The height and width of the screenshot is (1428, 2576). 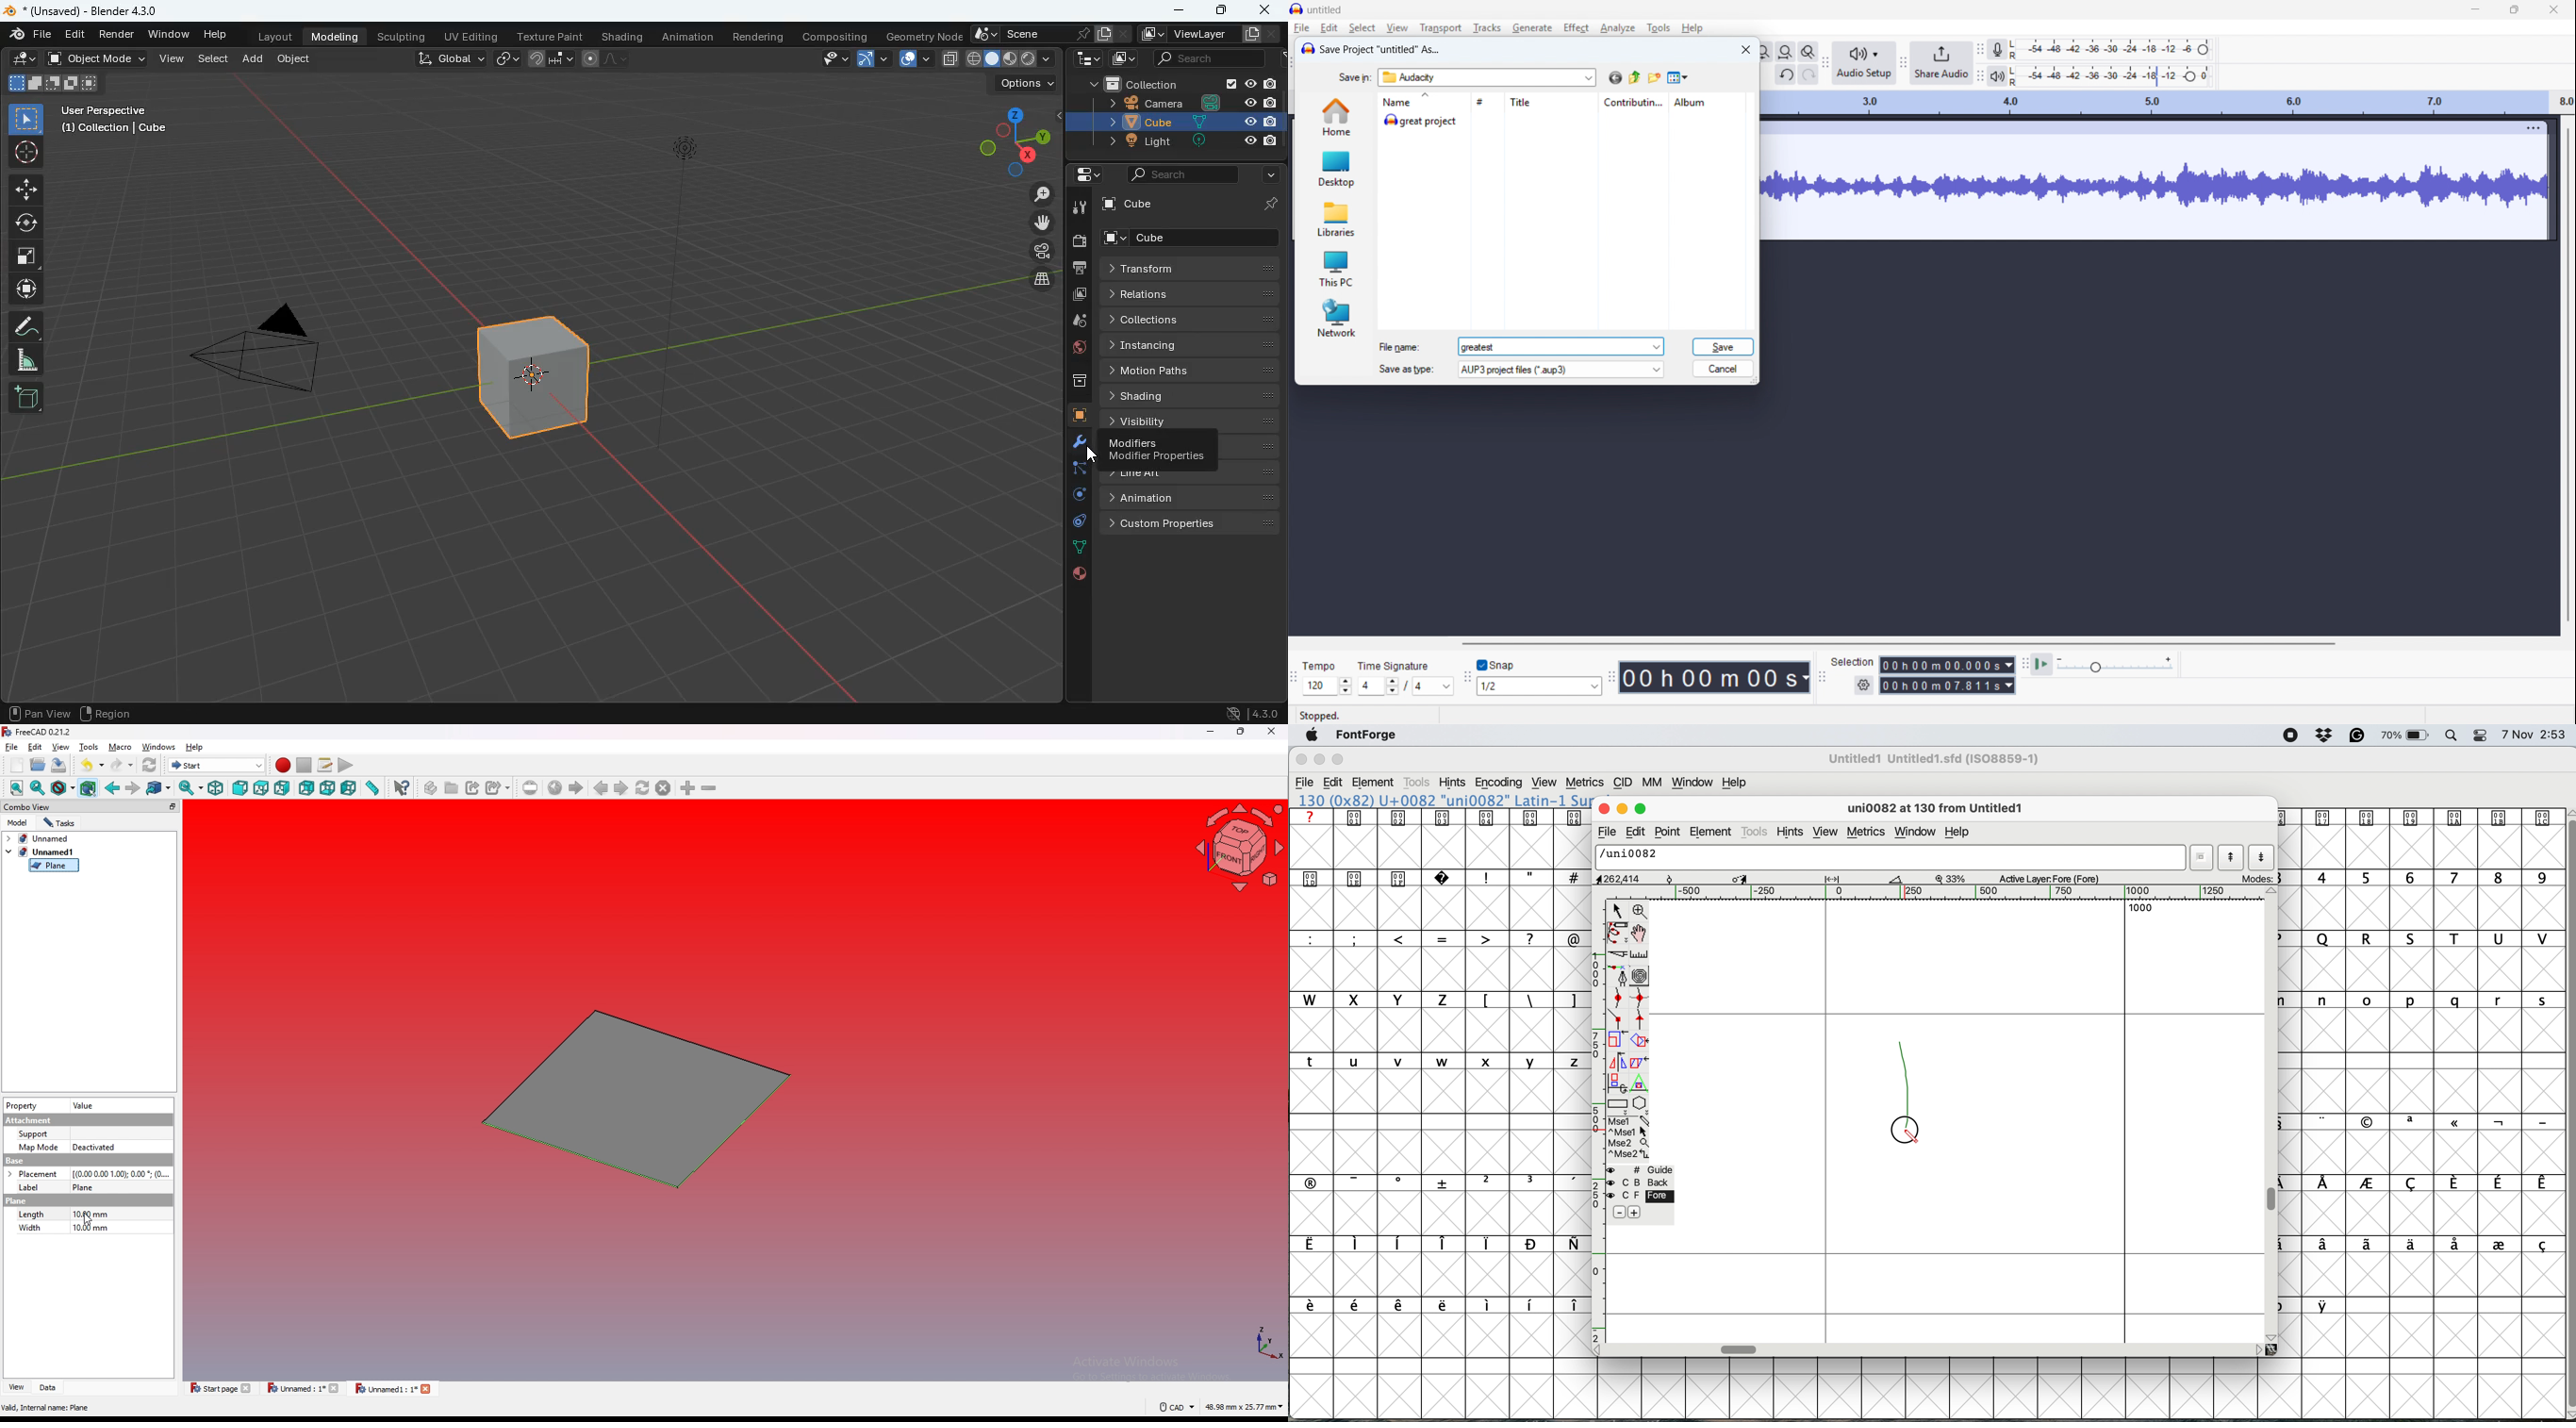 What do you see at coordinates (1335, 117) in the screenshot?
I see `home` at bounding box center [1335, 117].